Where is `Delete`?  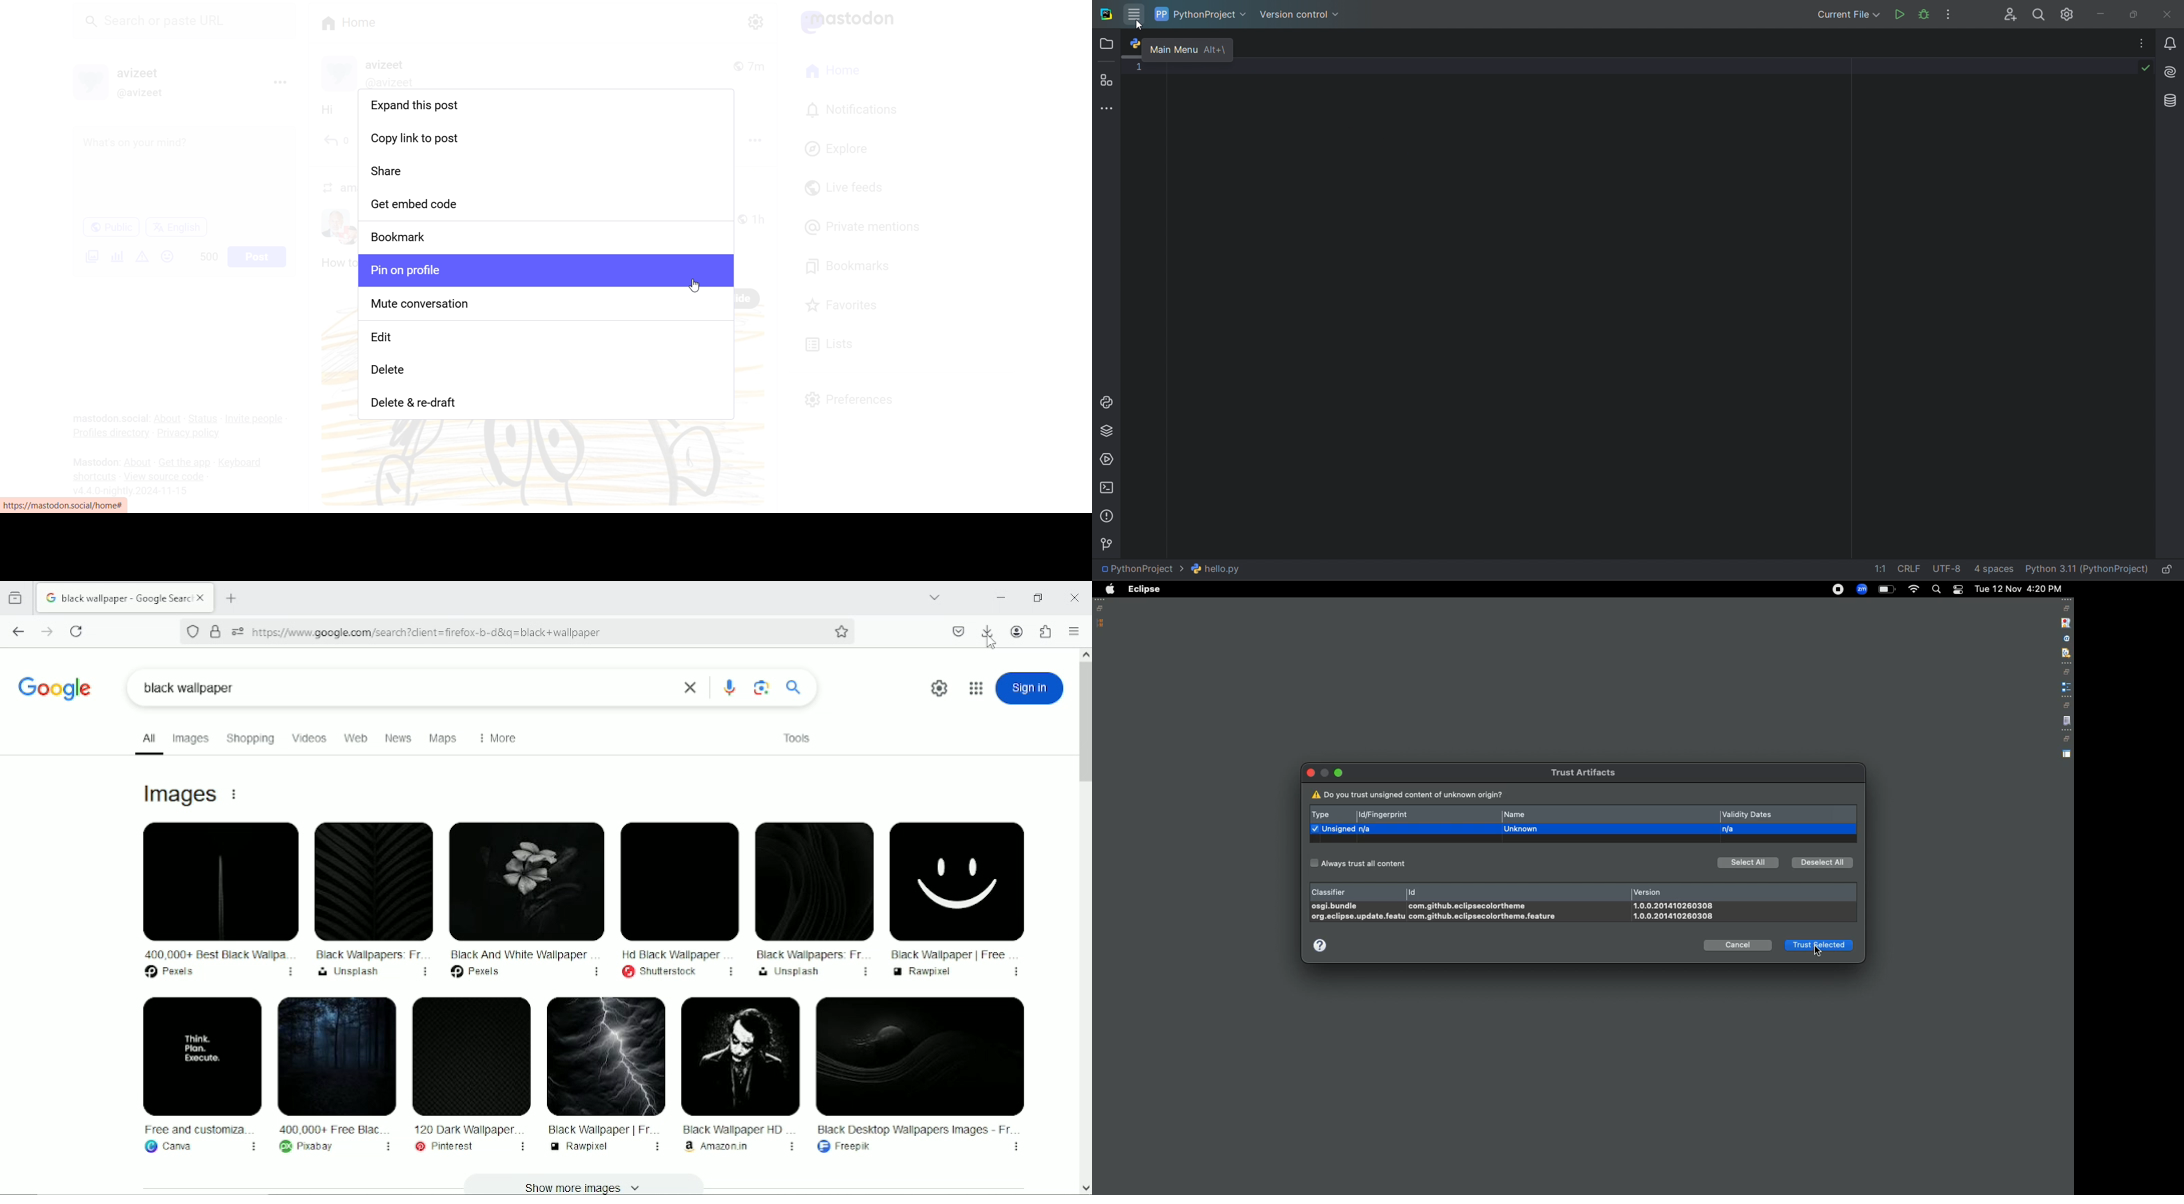
Delete is located at coordinates (547, 375).